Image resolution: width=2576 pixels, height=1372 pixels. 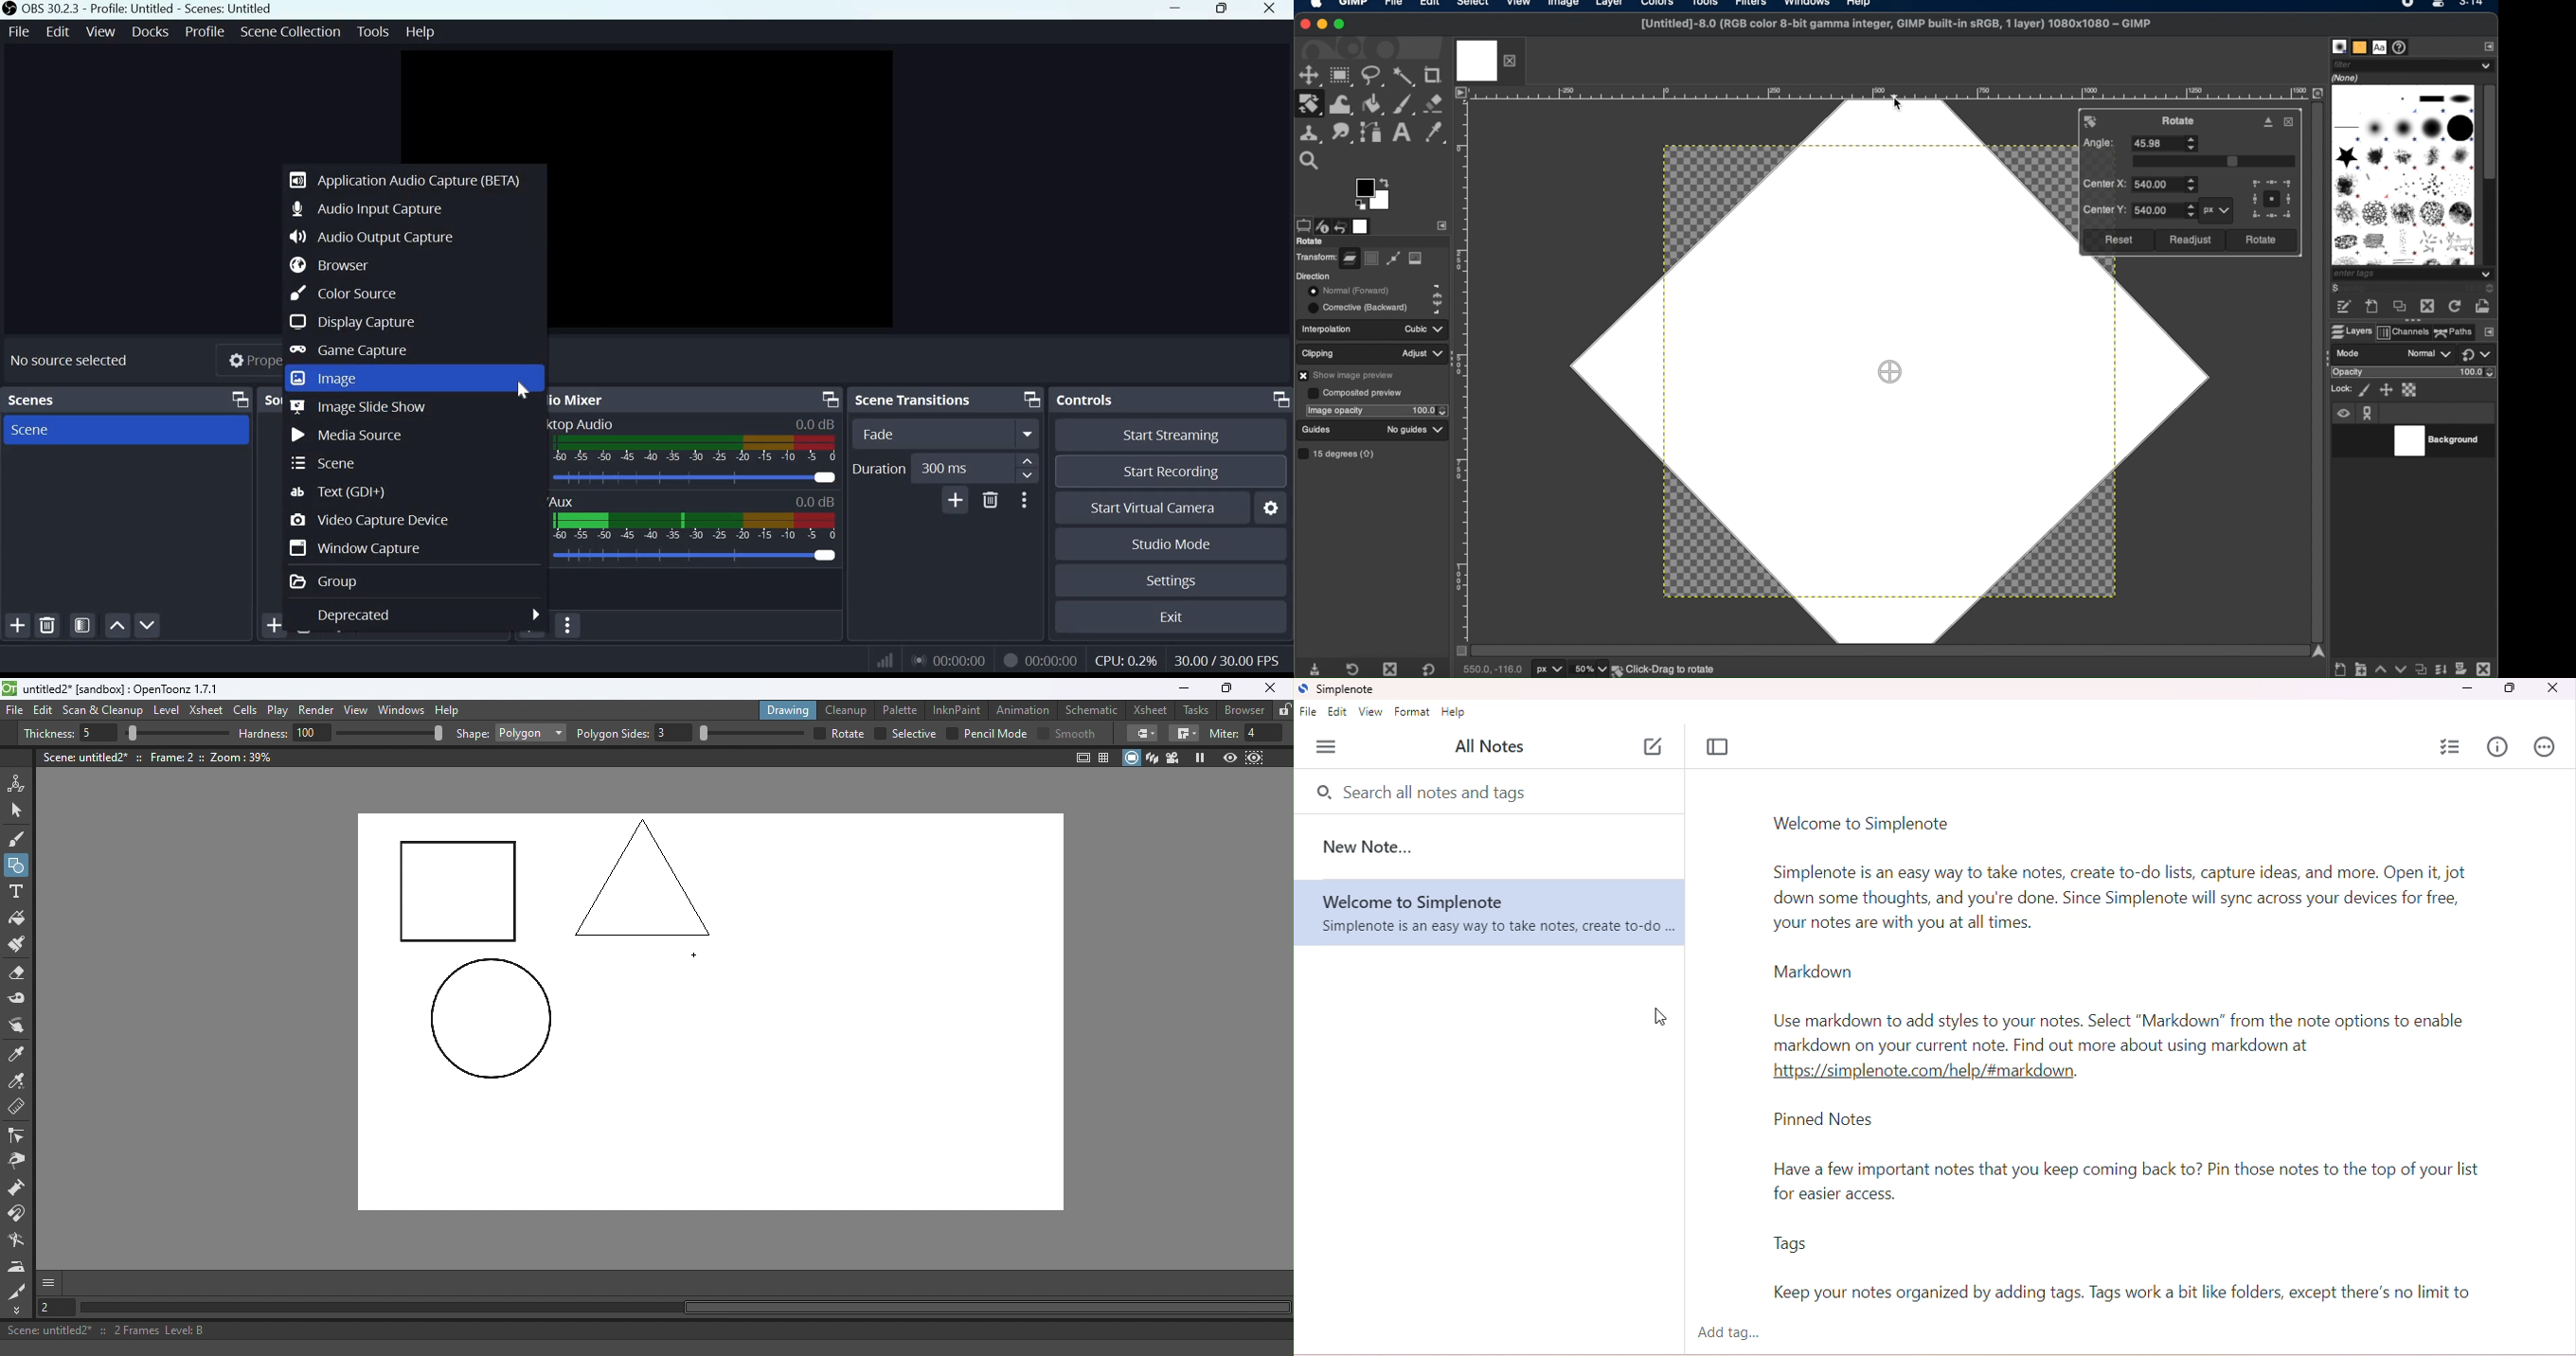 What do you see at coordinates (1808, 5) in the screenshot?
I see `windows` at bounding box center [1808, 5].